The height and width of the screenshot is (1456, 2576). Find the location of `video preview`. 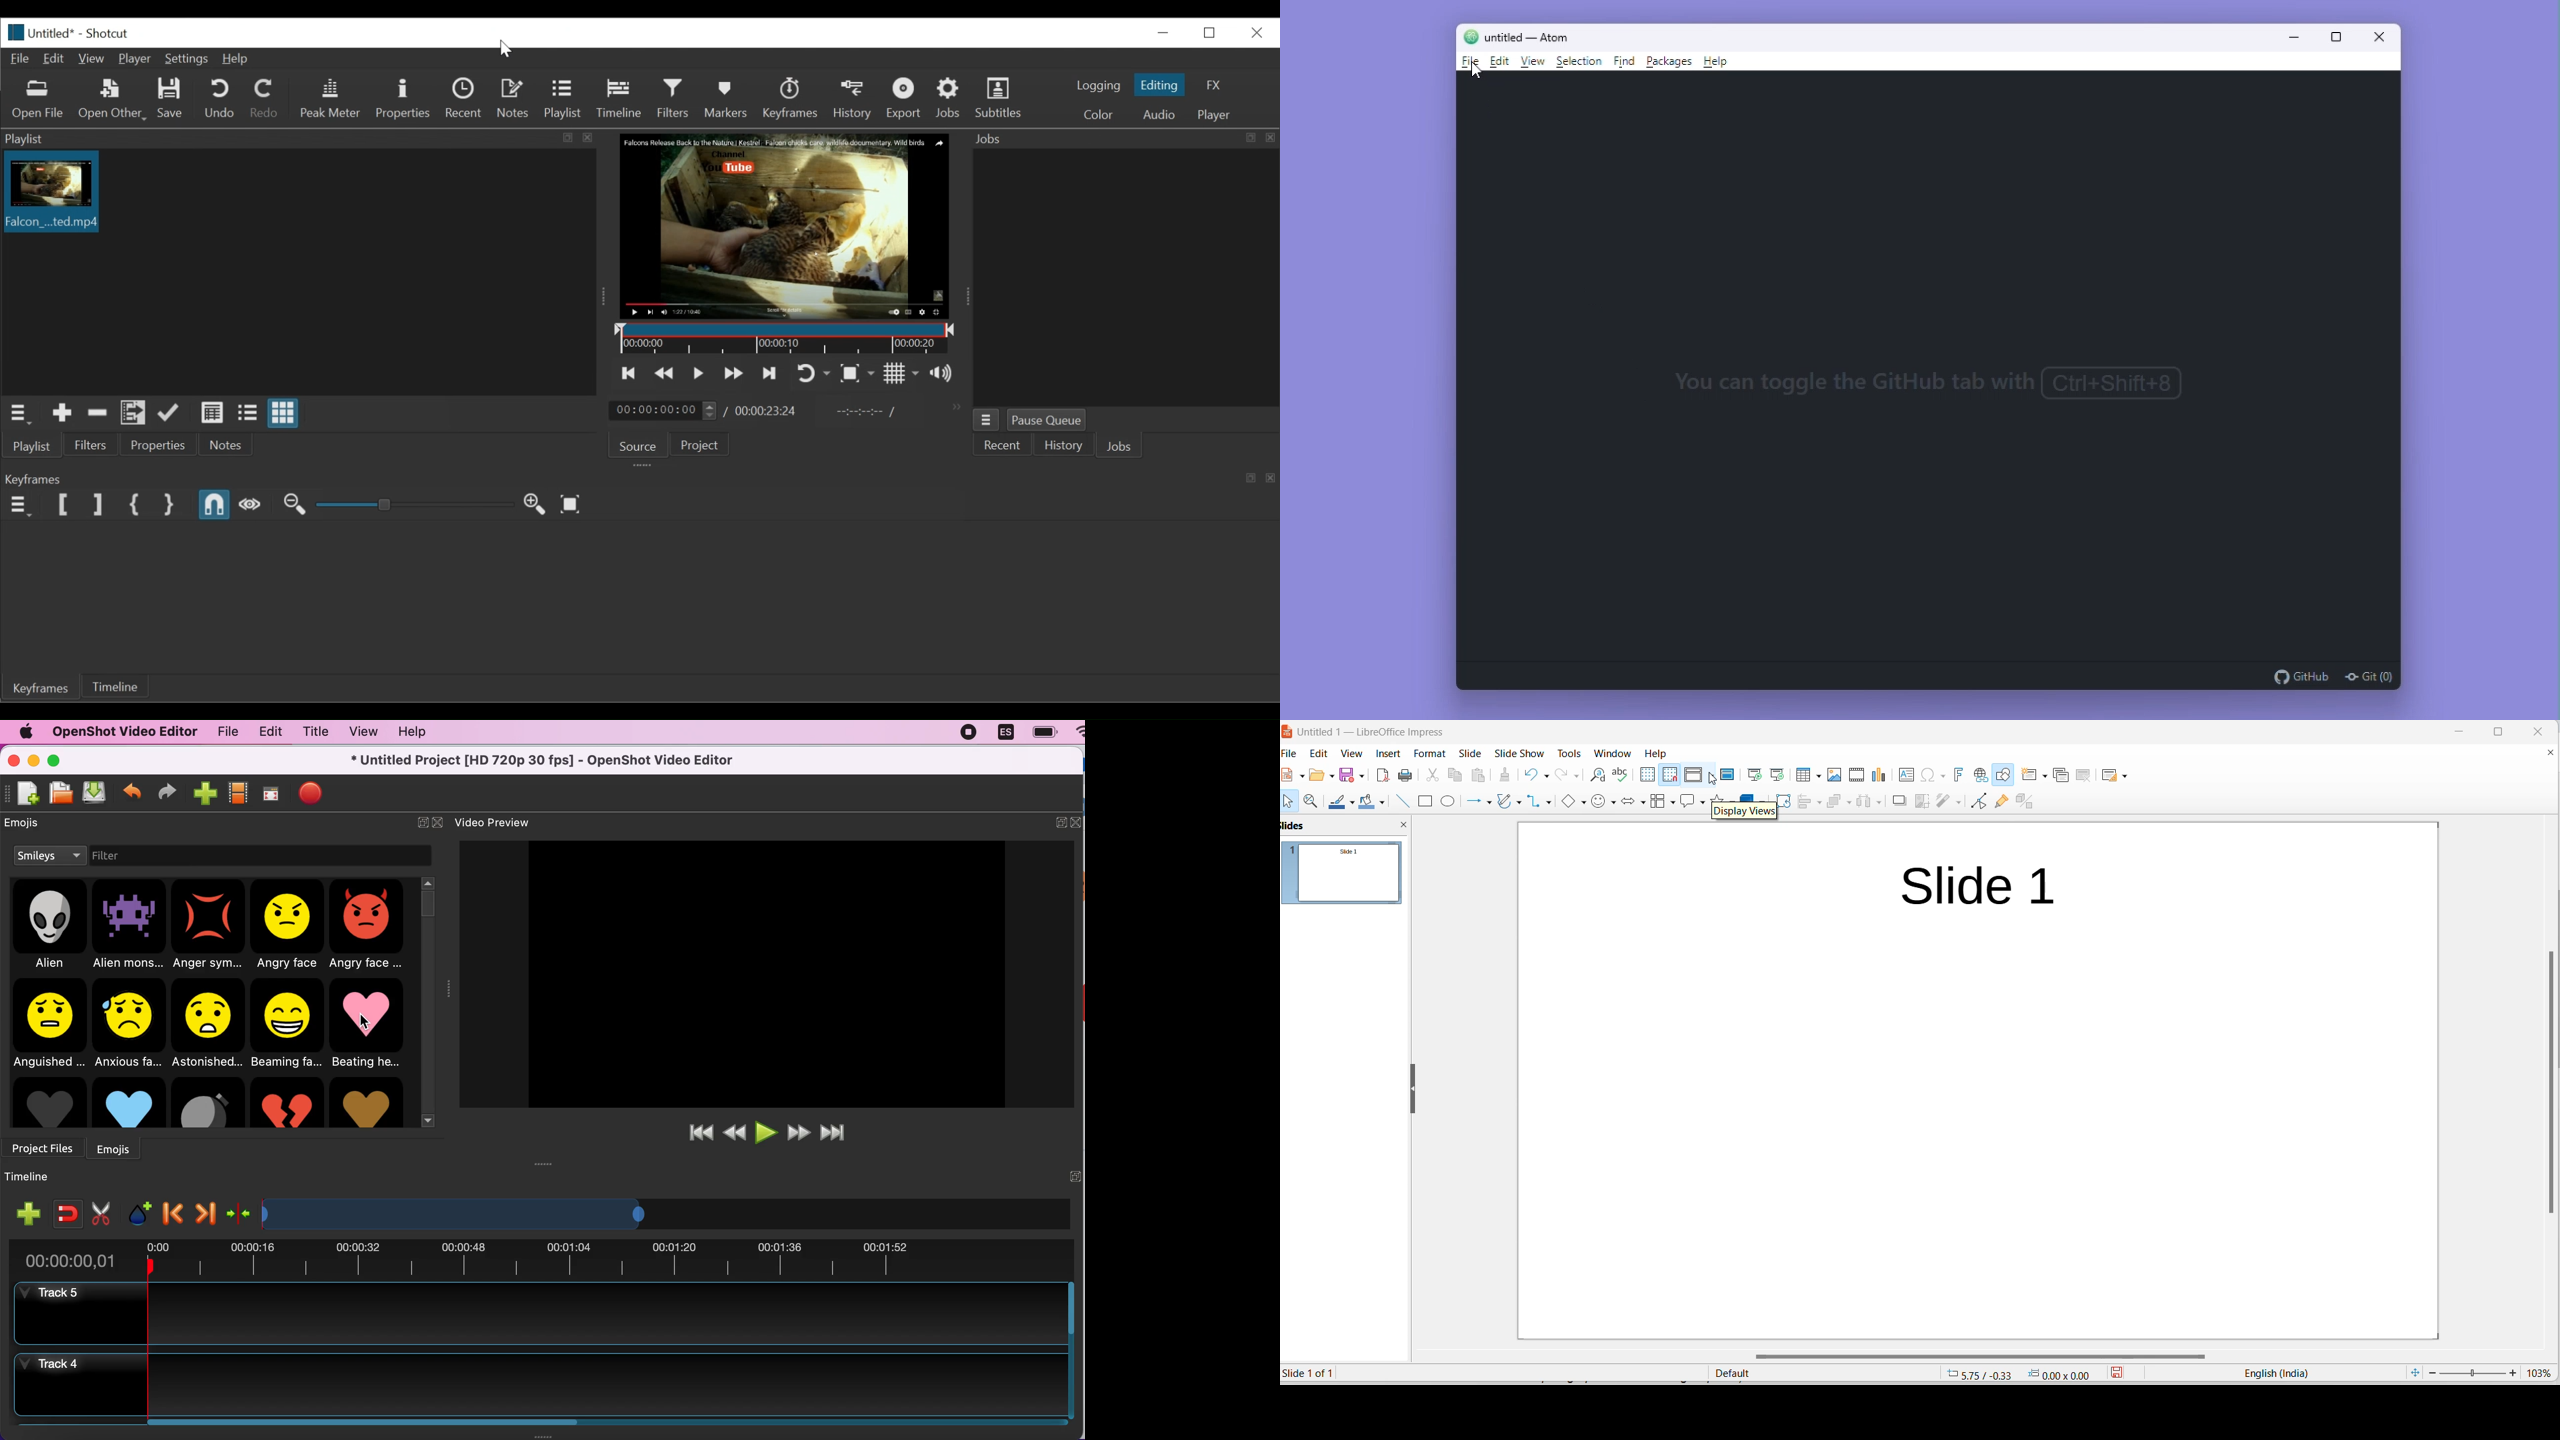

video preview is located at coordinates (507, 822).